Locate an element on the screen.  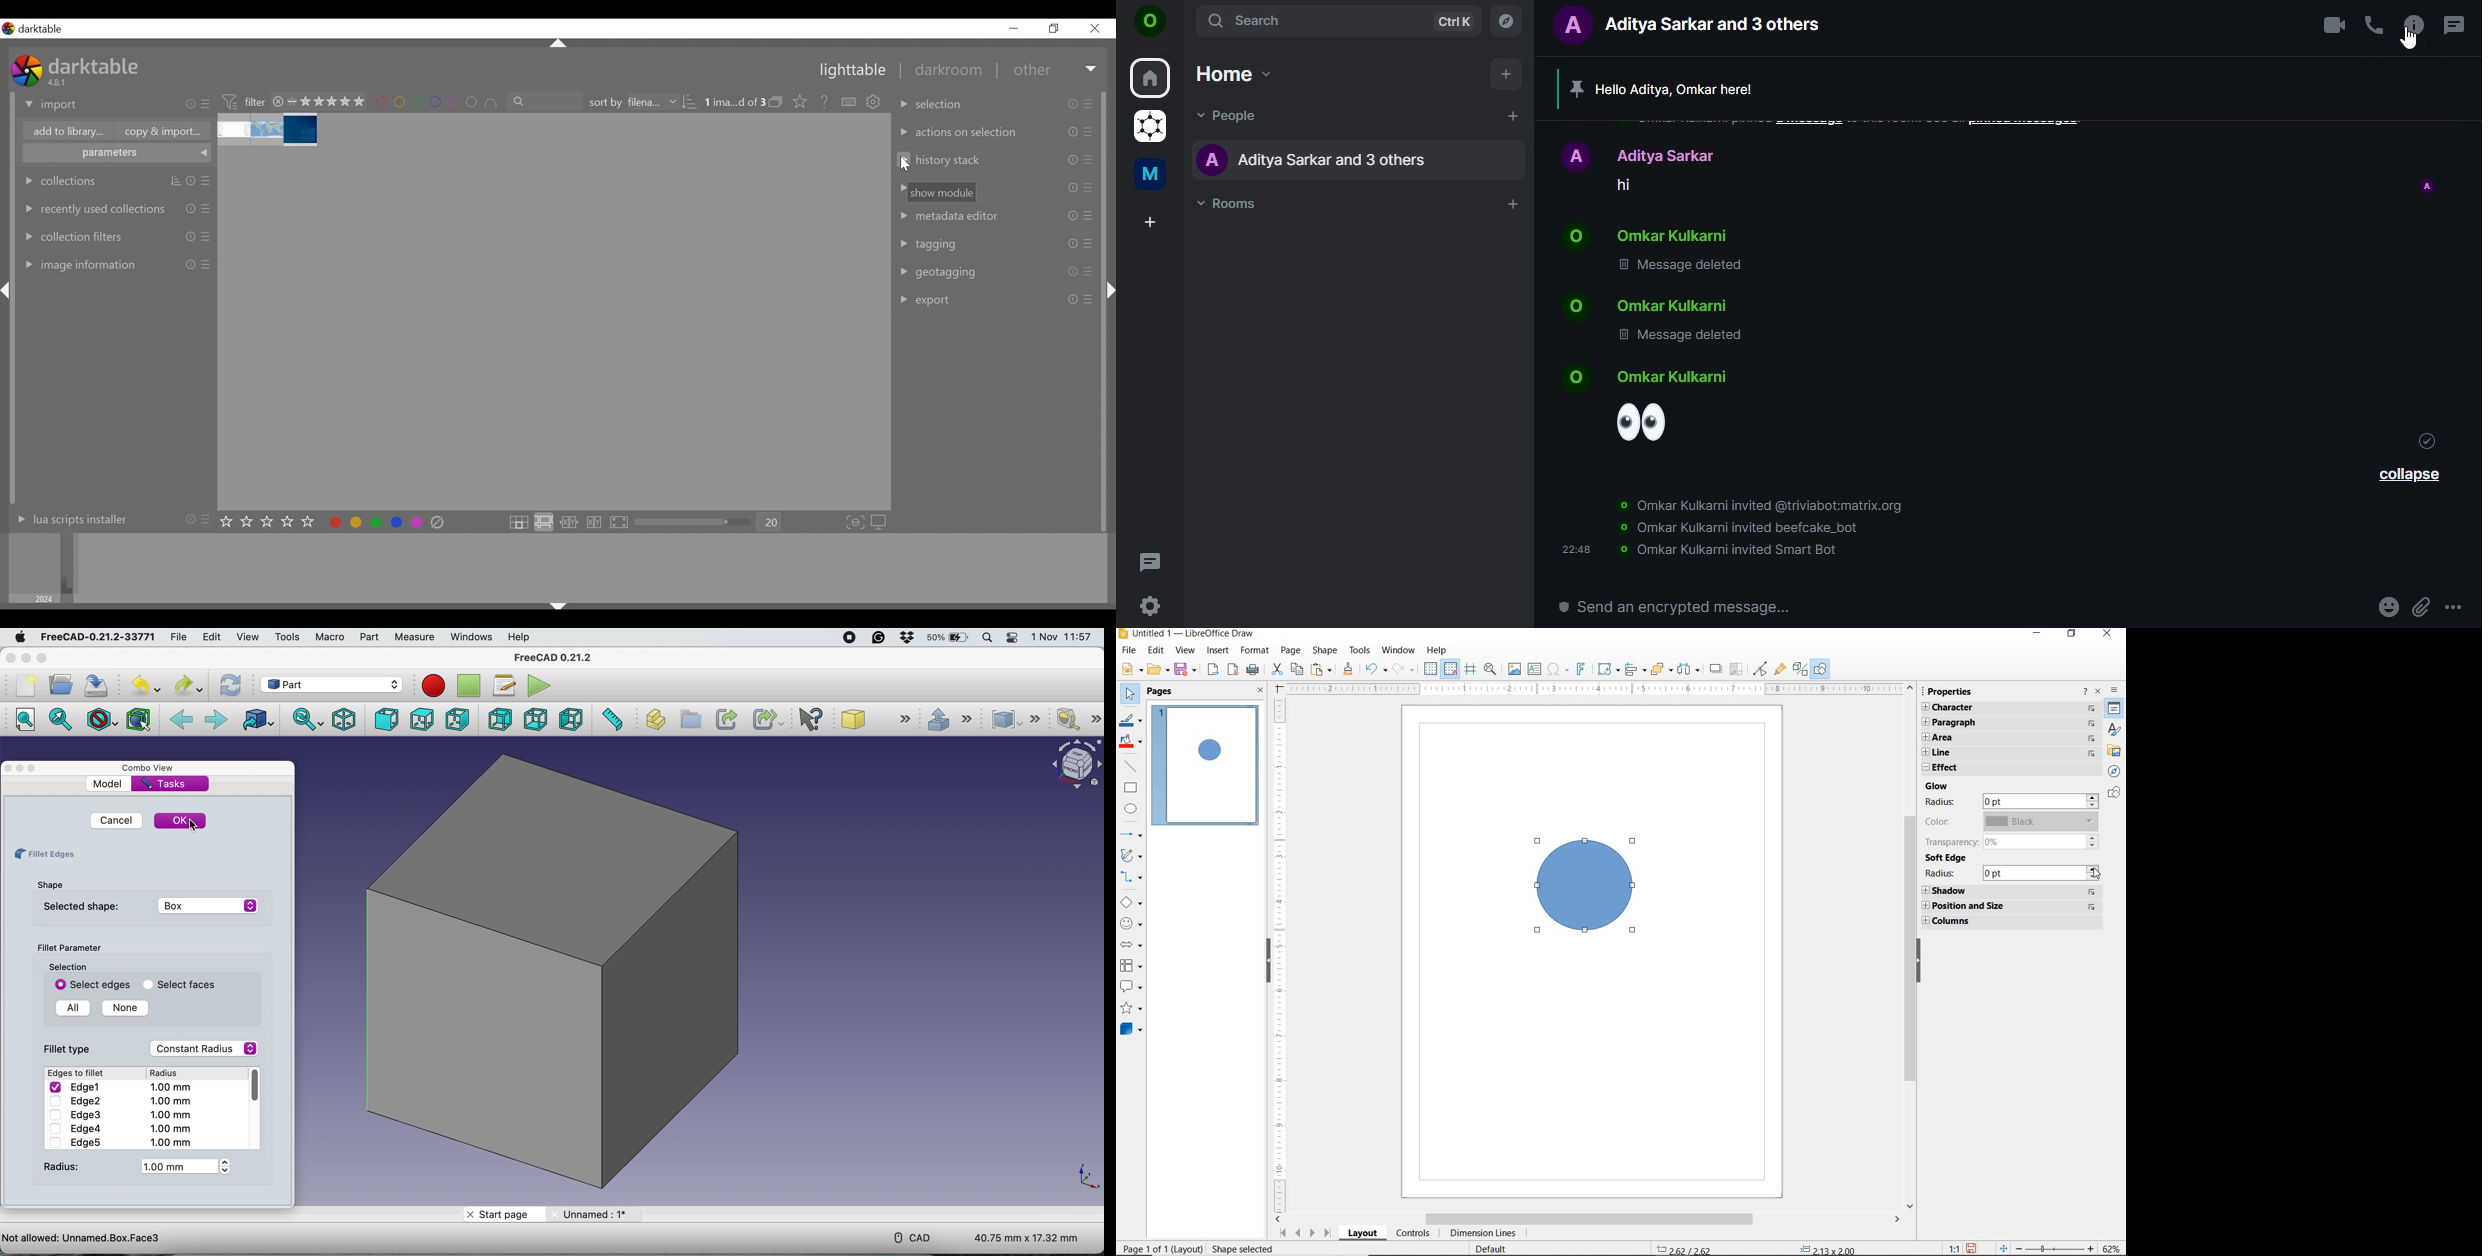
make sub link is located at coordinates (769, 719).